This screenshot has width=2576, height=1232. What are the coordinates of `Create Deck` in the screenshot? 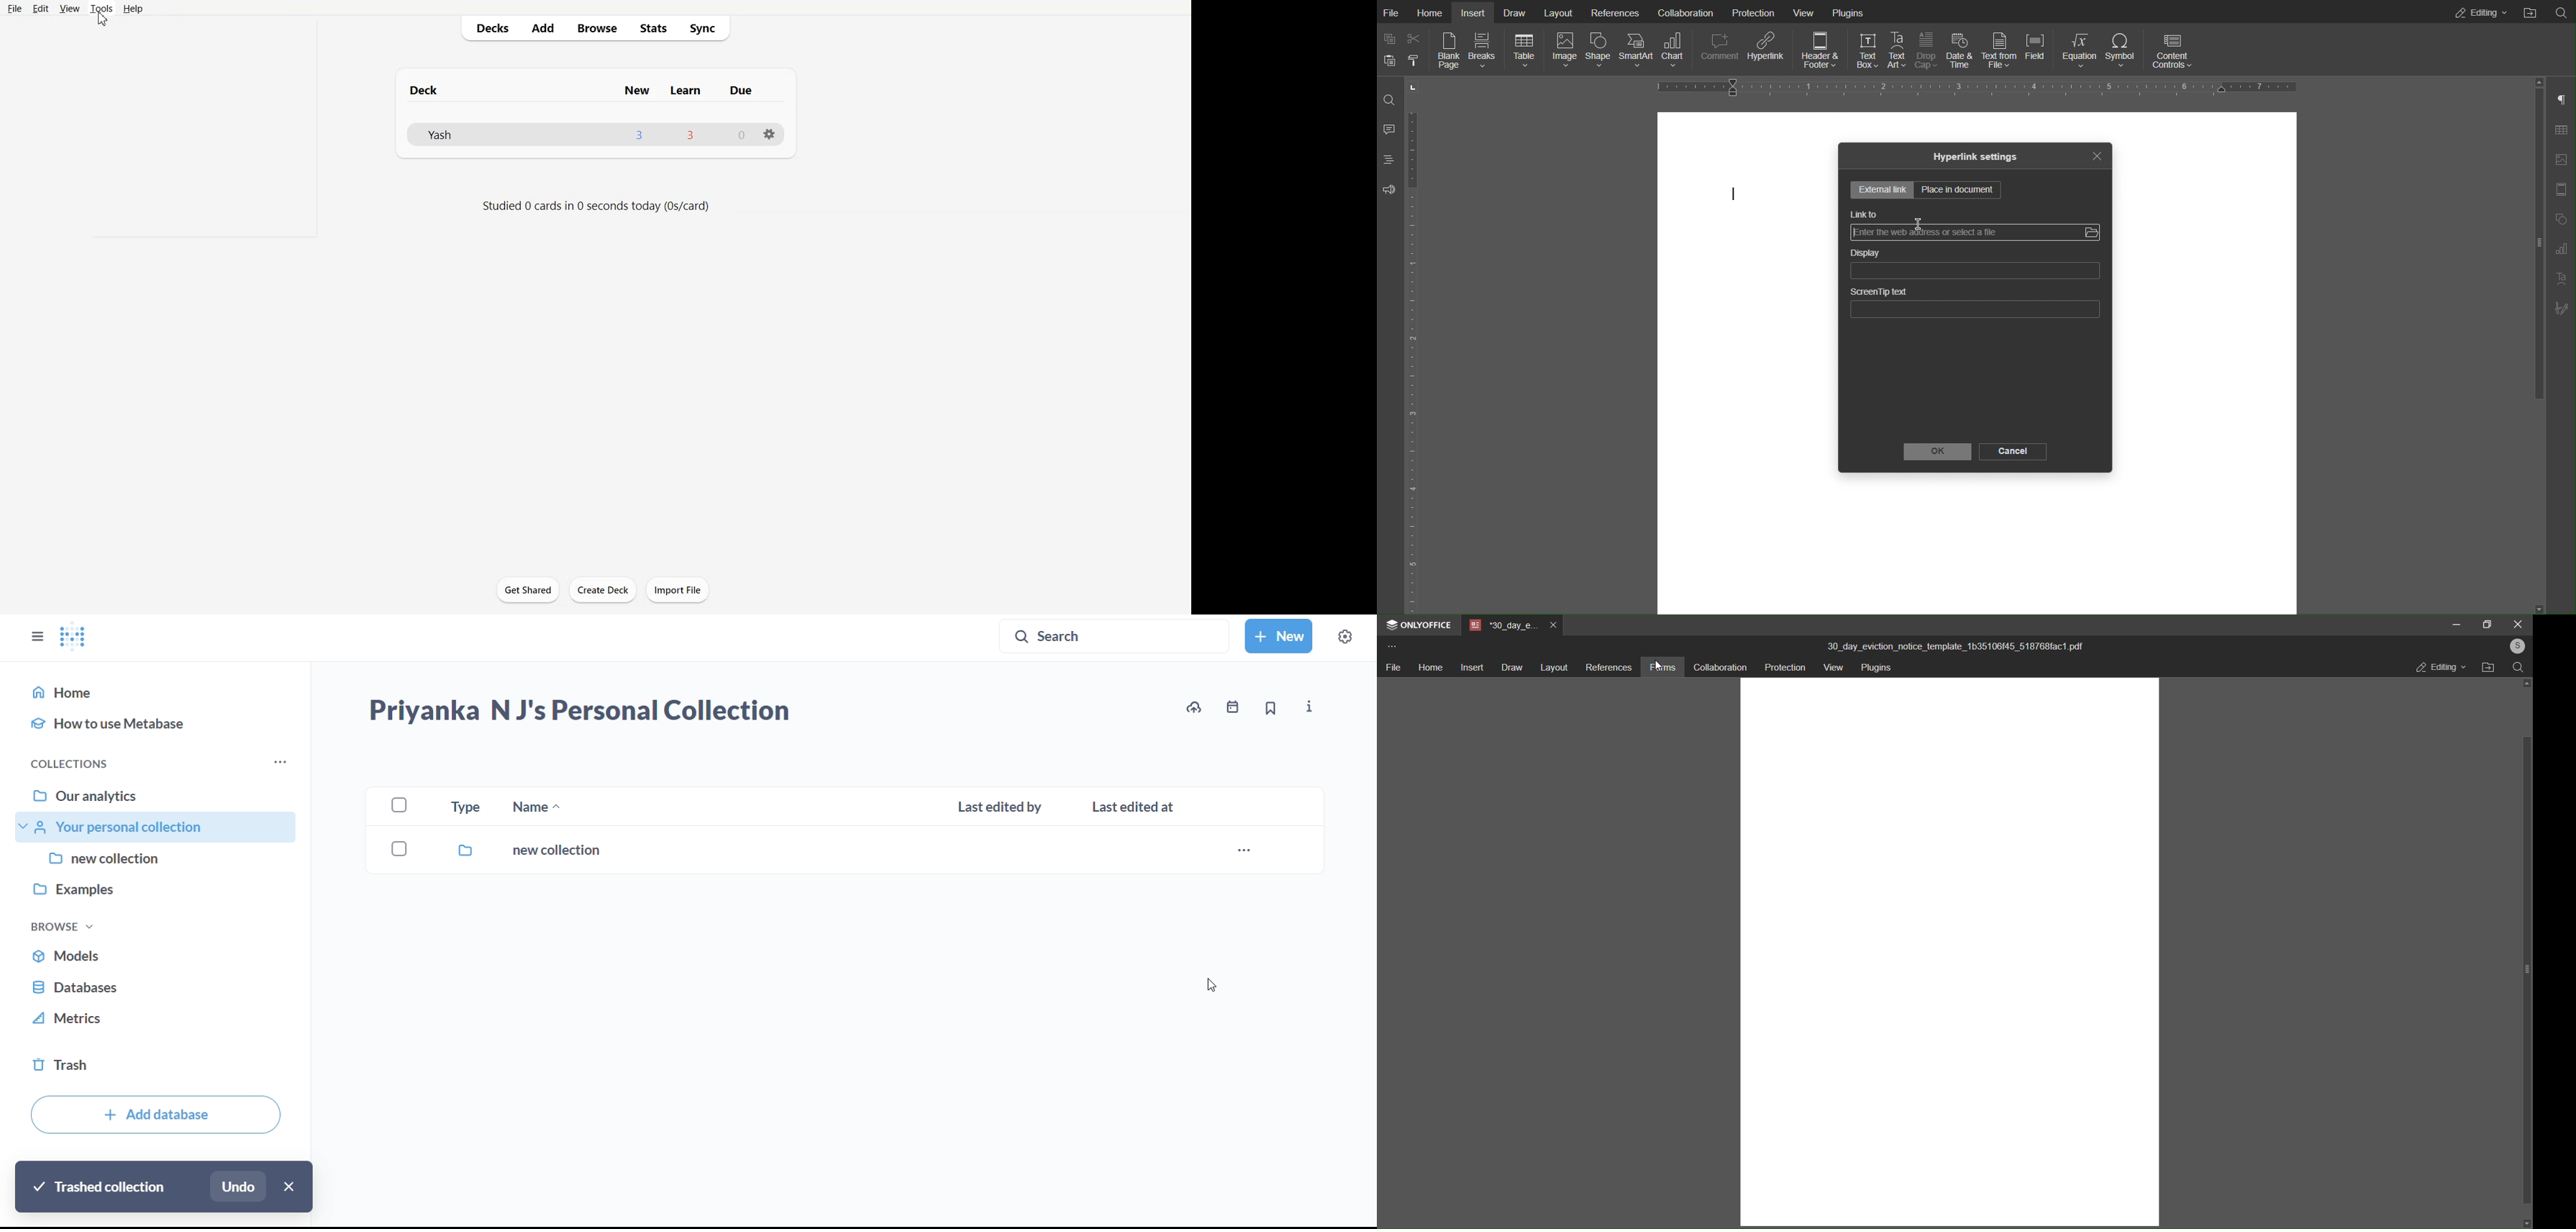 It's located at (603, 590).